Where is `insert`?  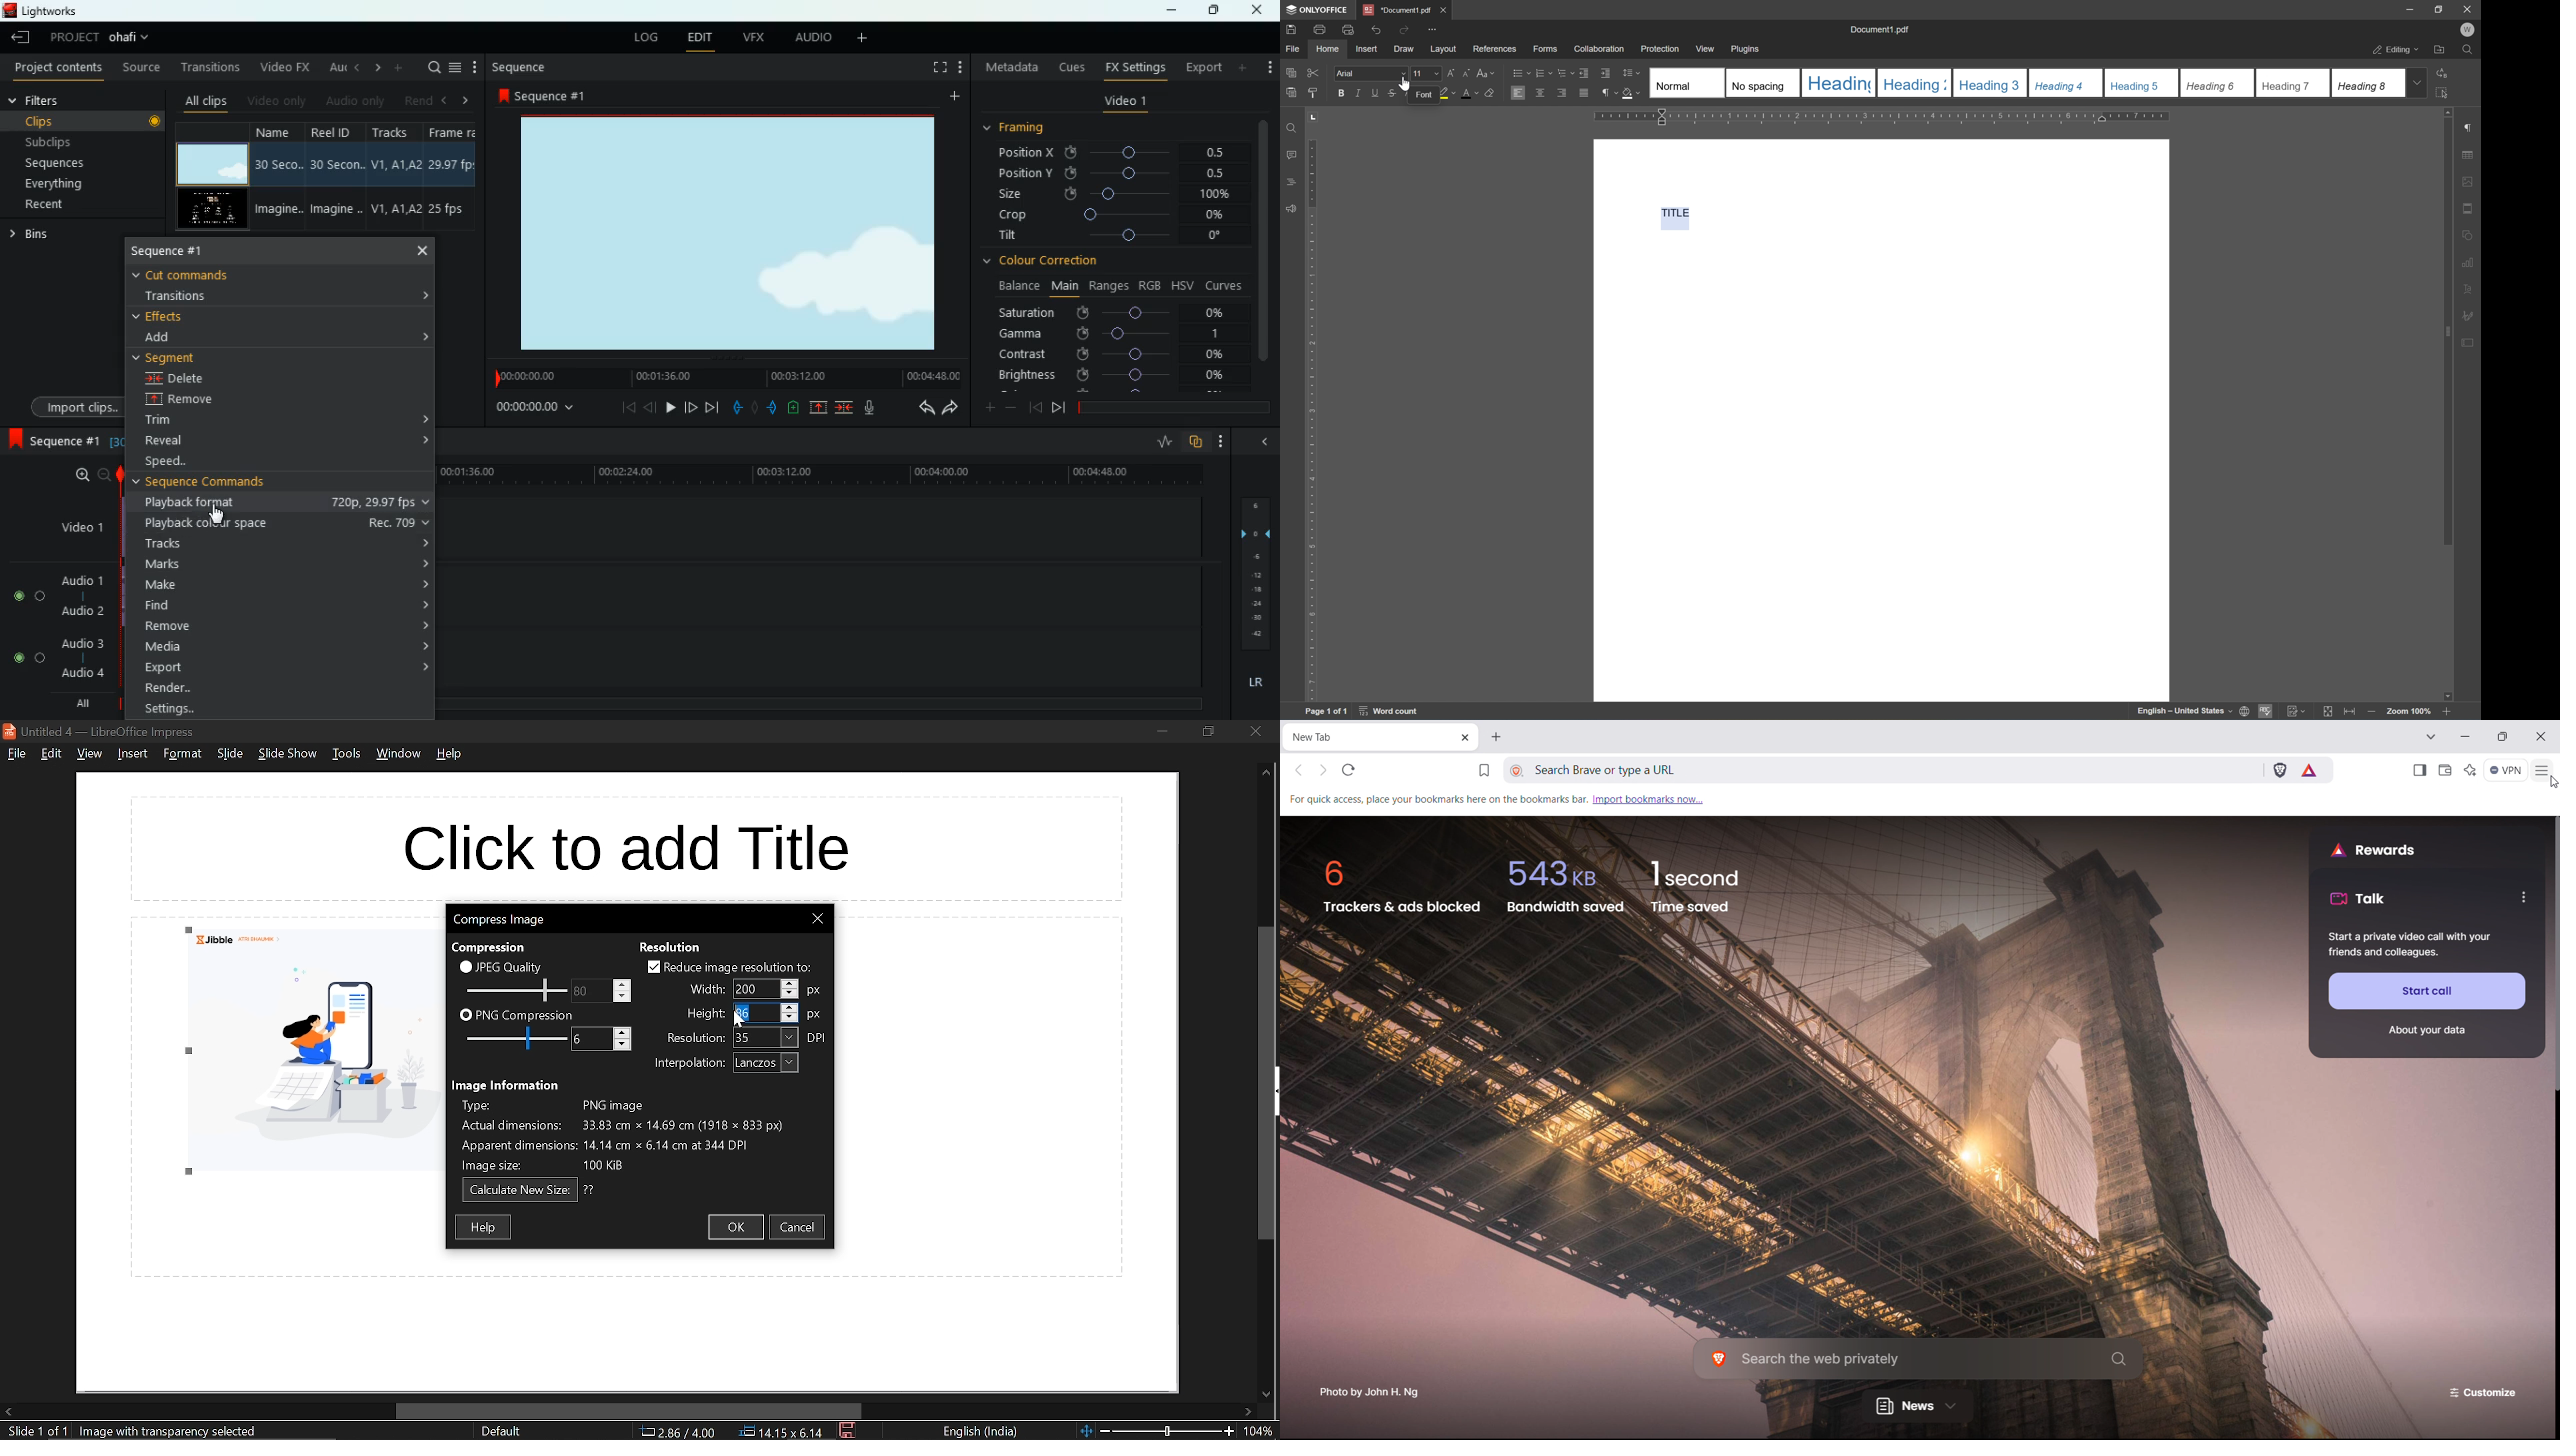 insert is located at coordinates (130, 753).